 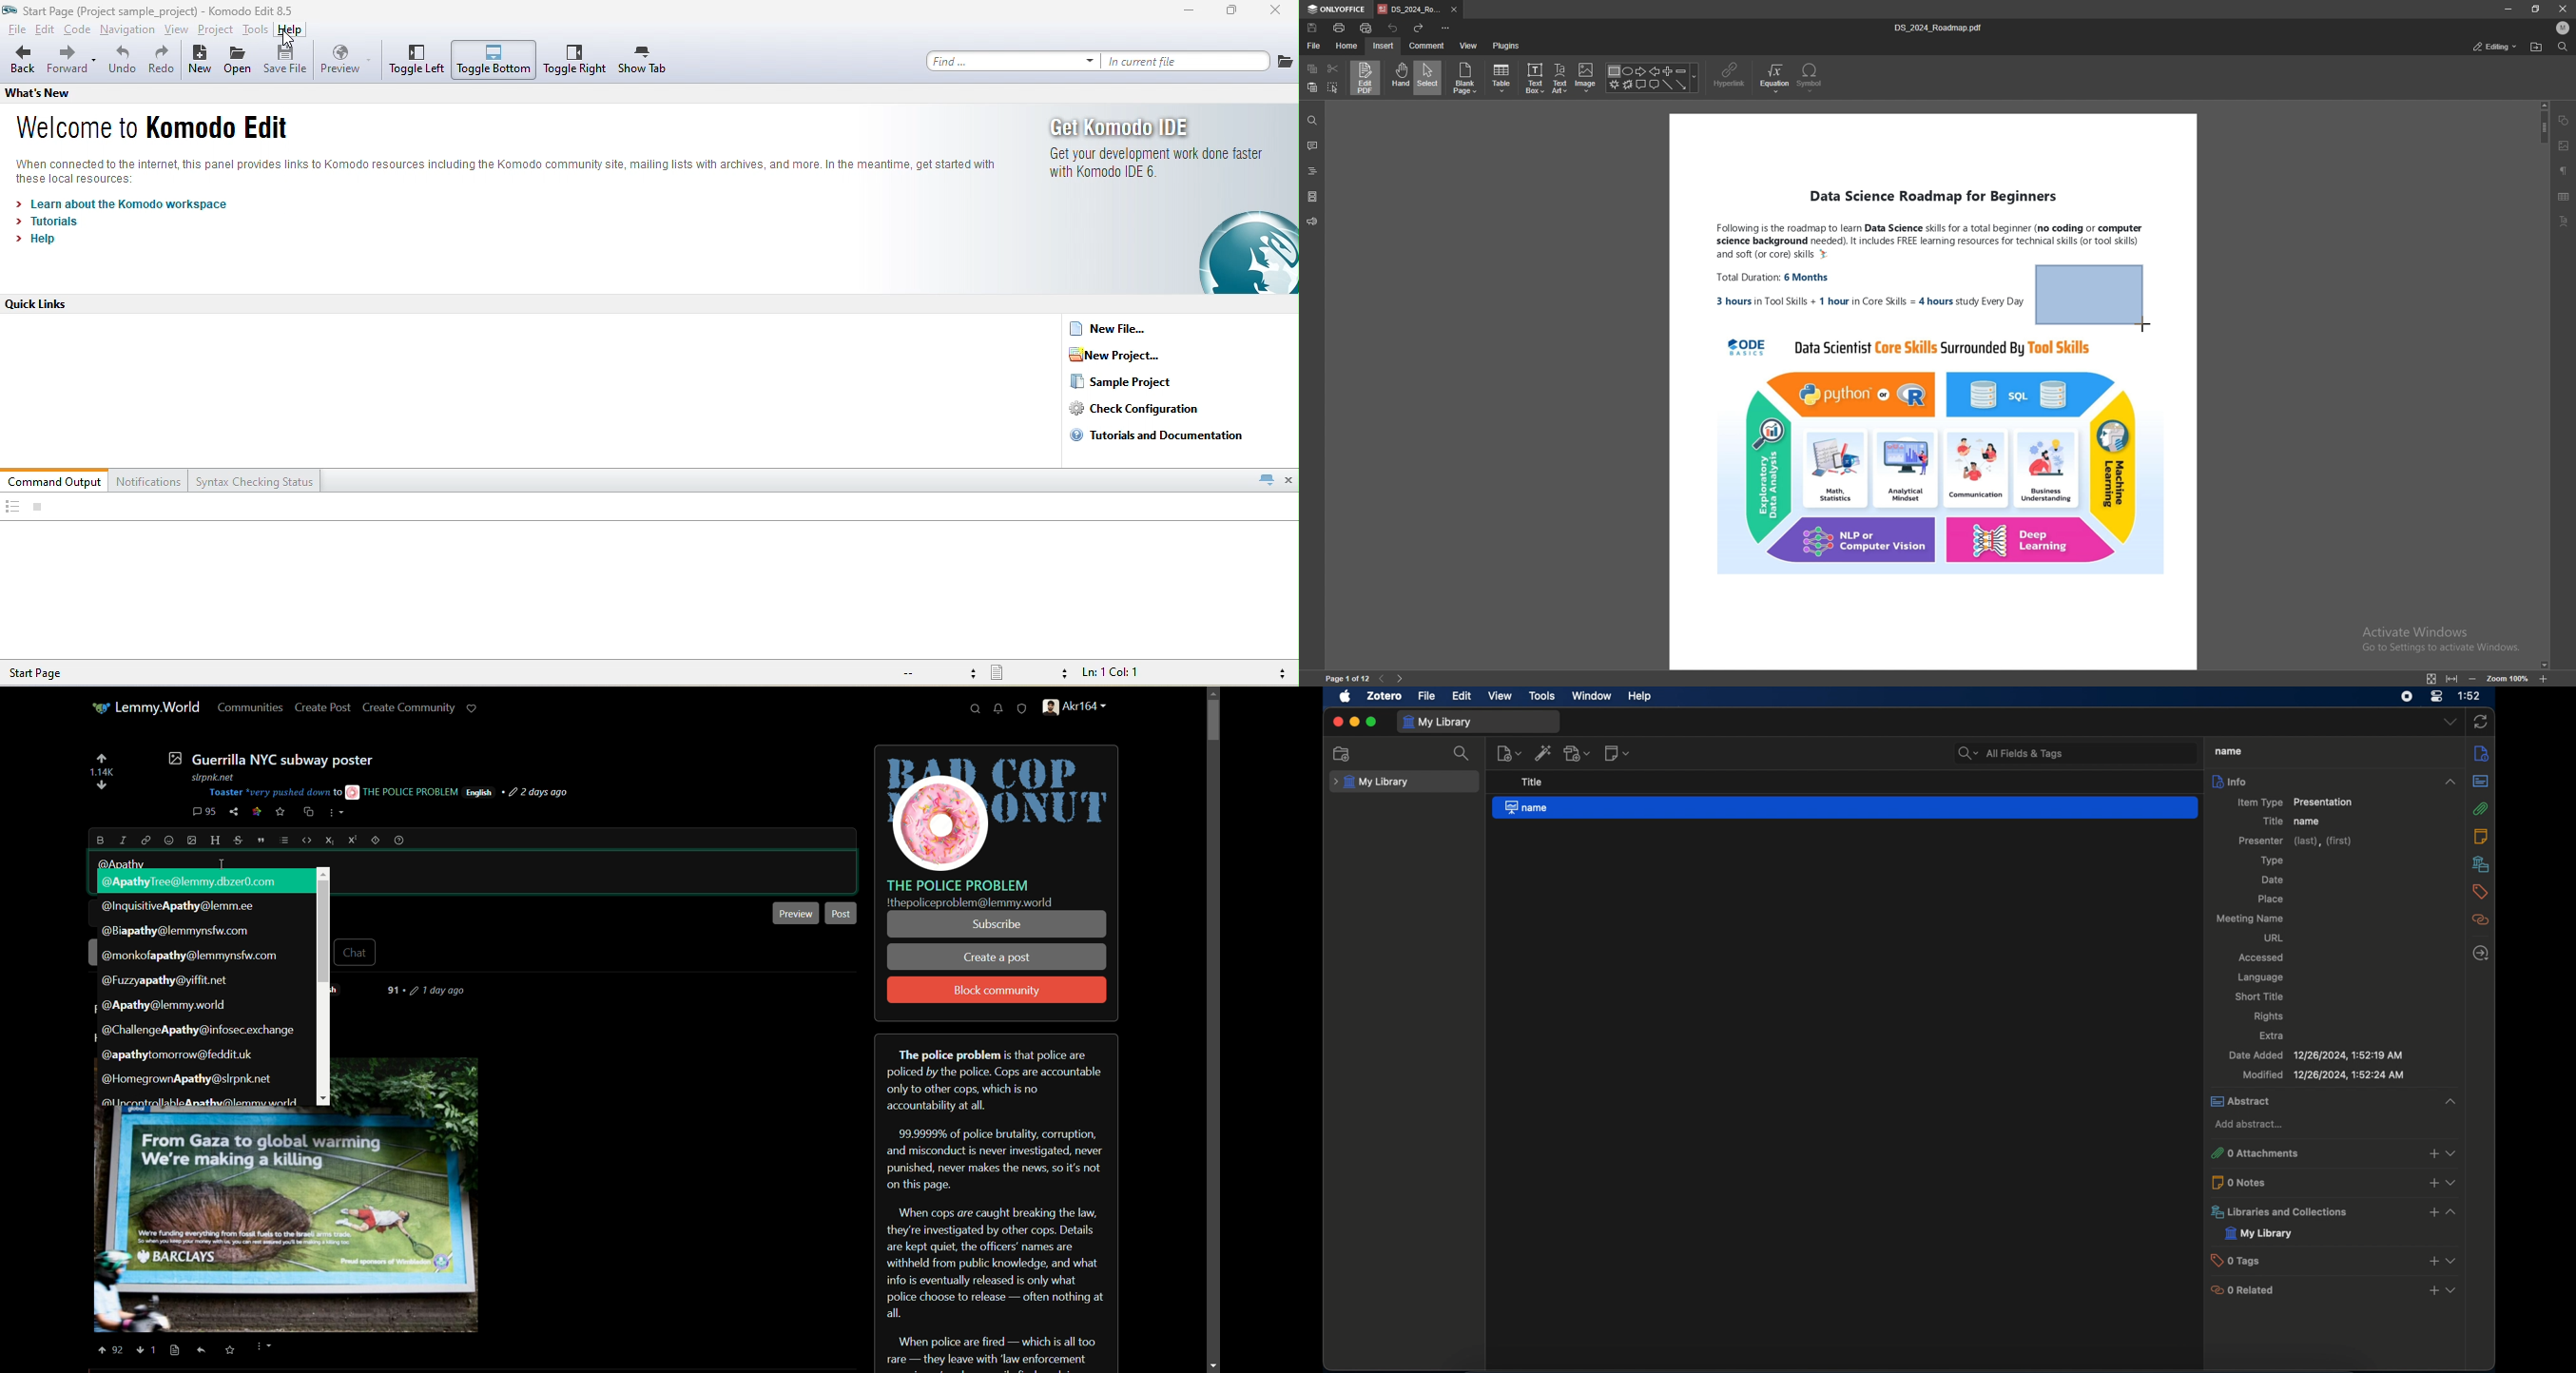 I want to click on file, so click(x=14, y=30).